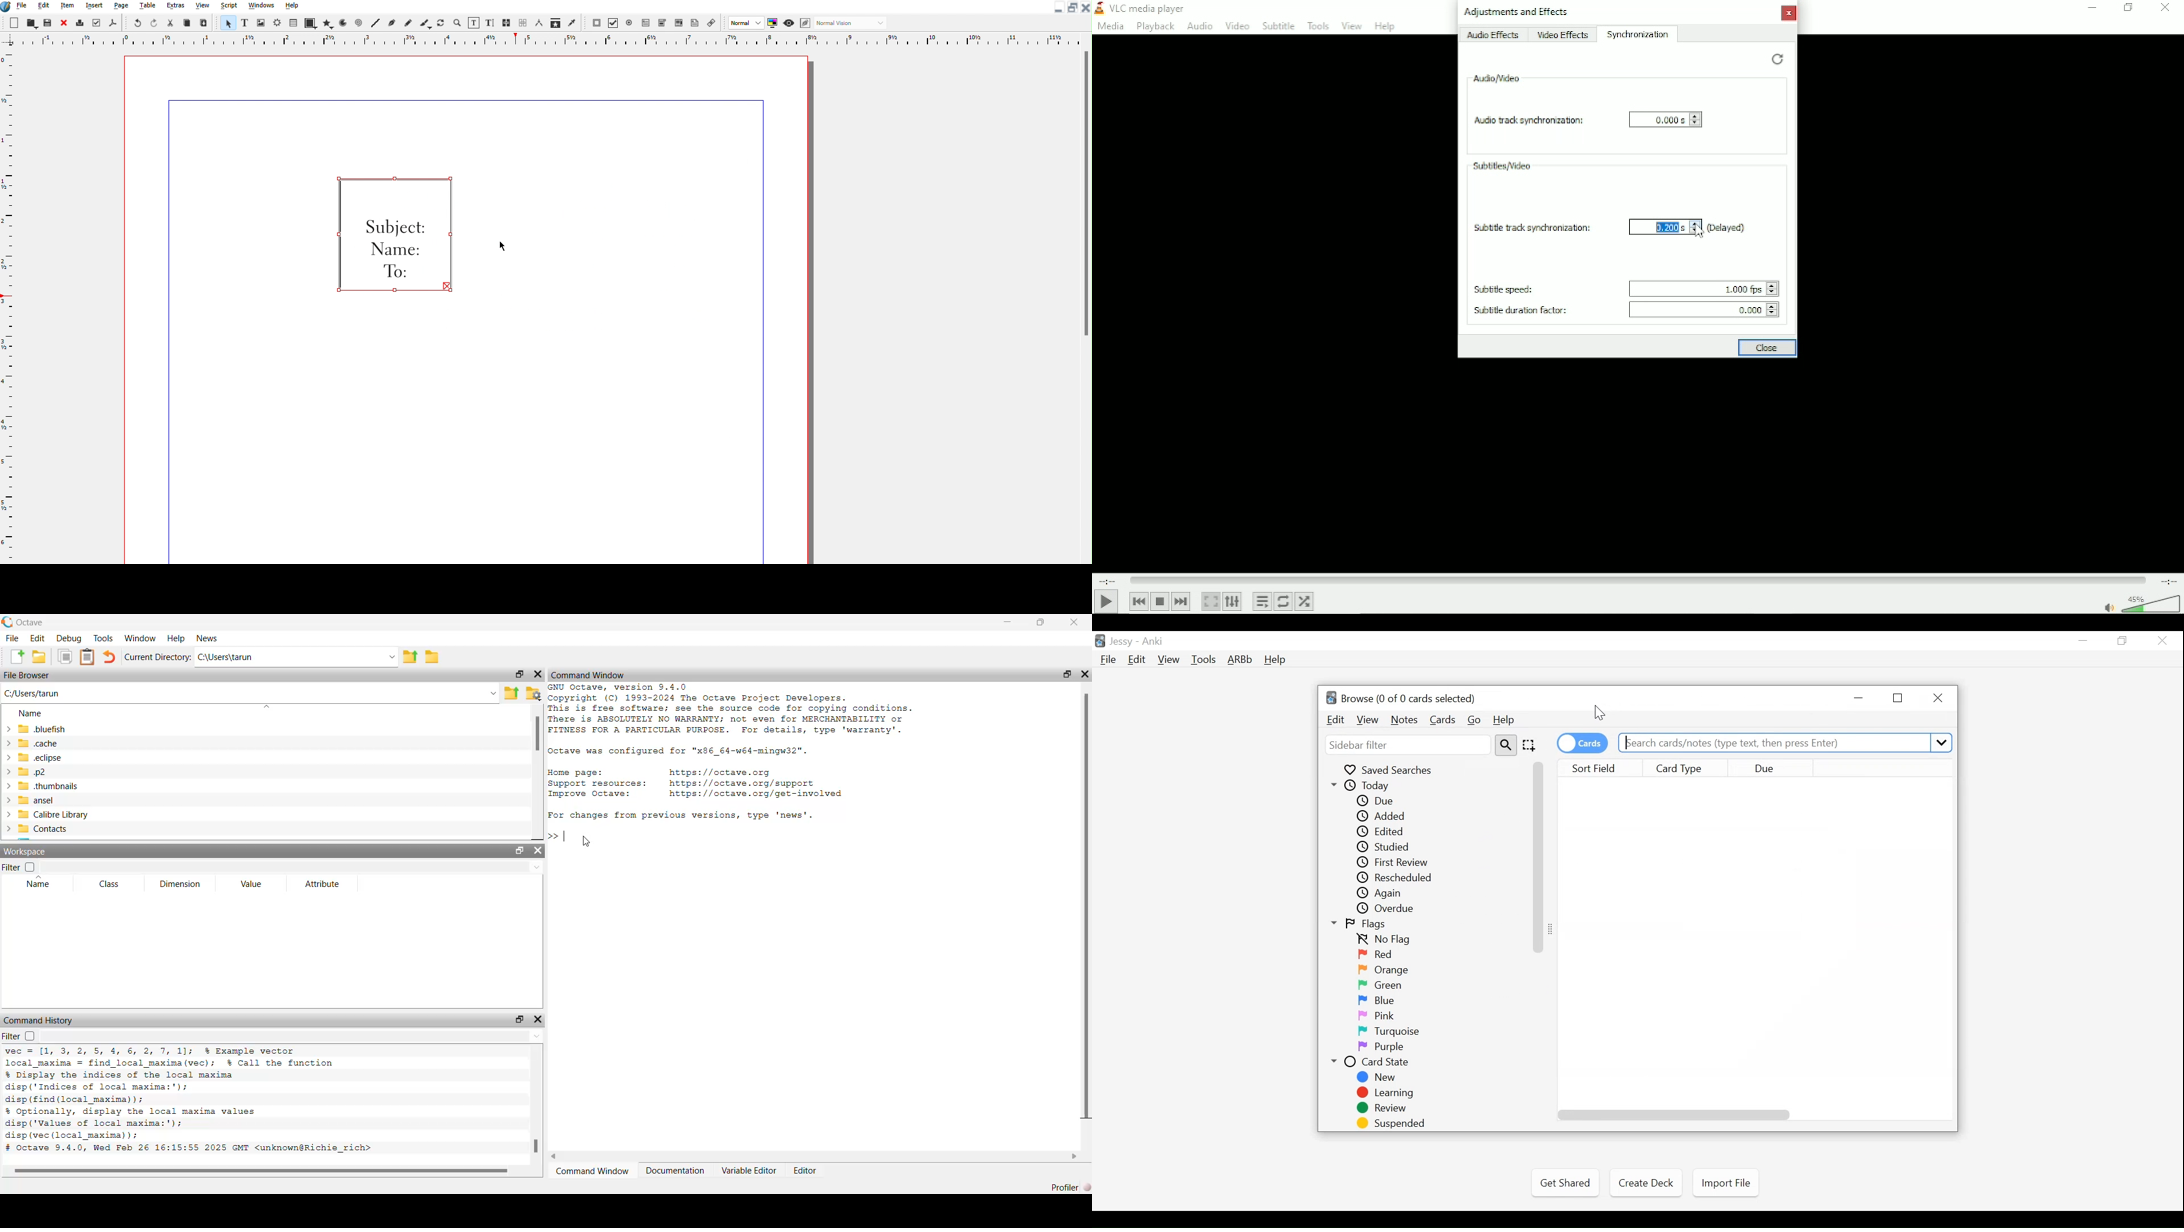 This screenshot has height=1232, width=2184. Describe the element at coordinates (1582, 743) in the screenshot. I see `Toggle Cards/Notes` at that location.